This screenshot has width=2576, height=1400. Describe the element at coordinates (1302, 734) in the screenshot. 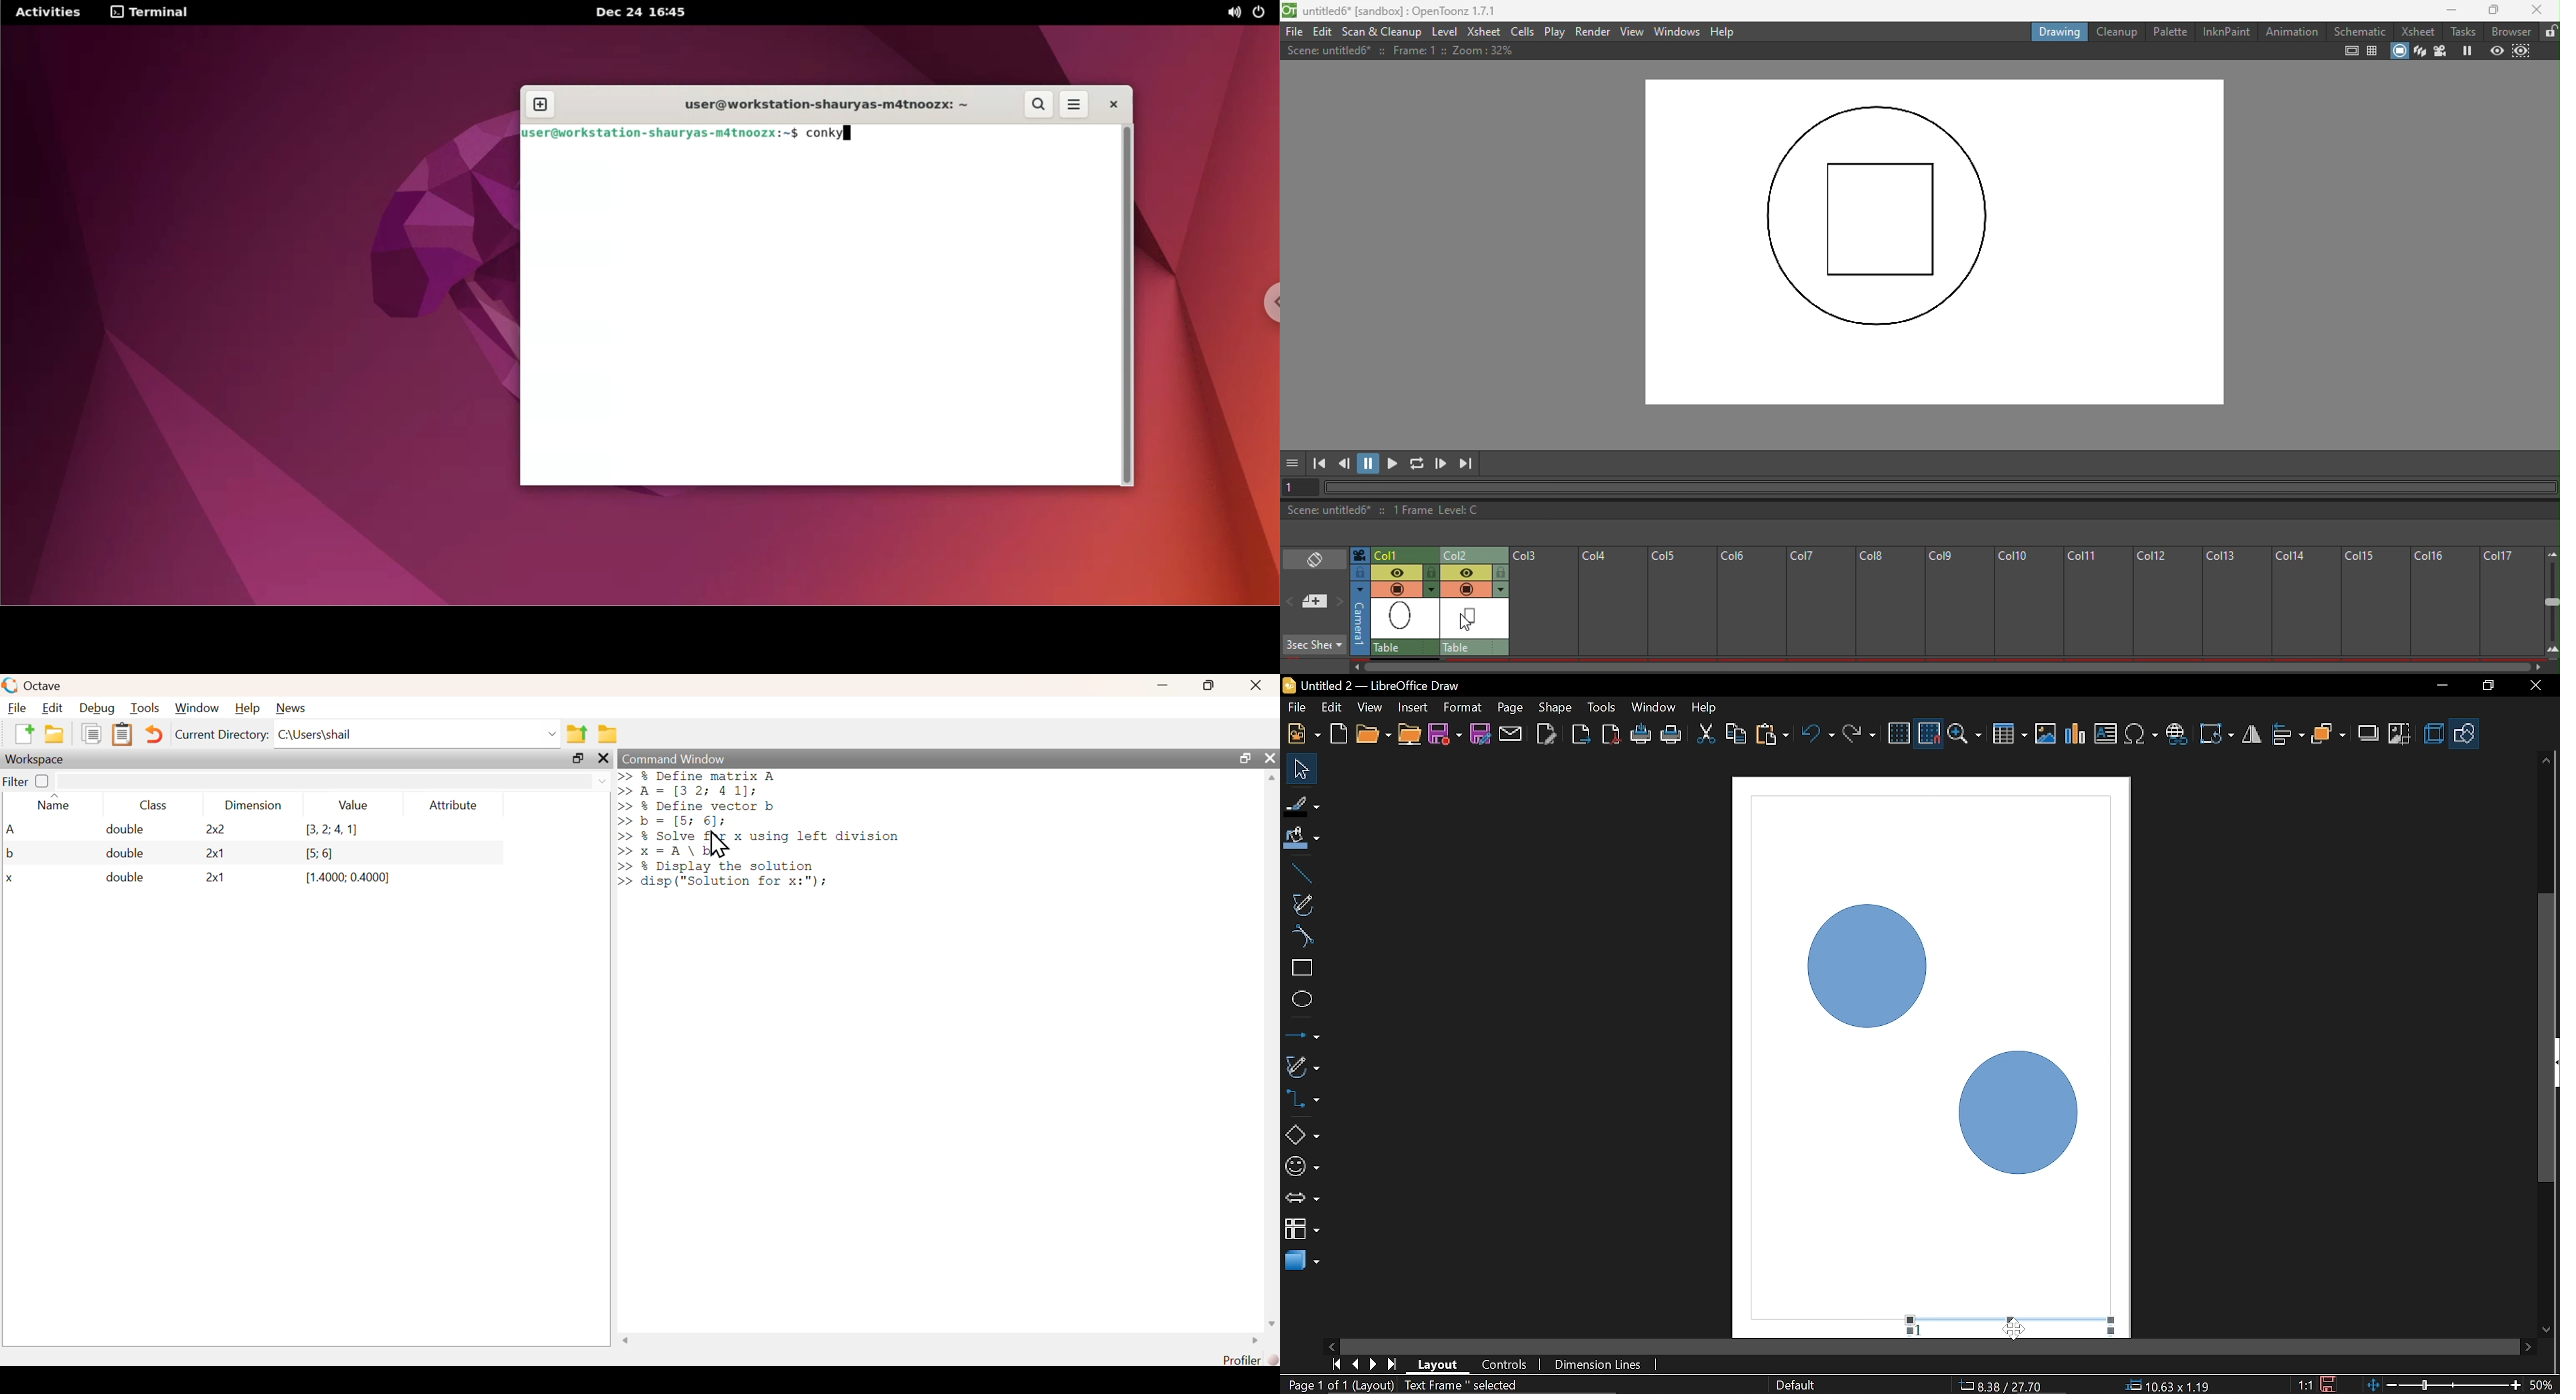

I see `New` at that location.